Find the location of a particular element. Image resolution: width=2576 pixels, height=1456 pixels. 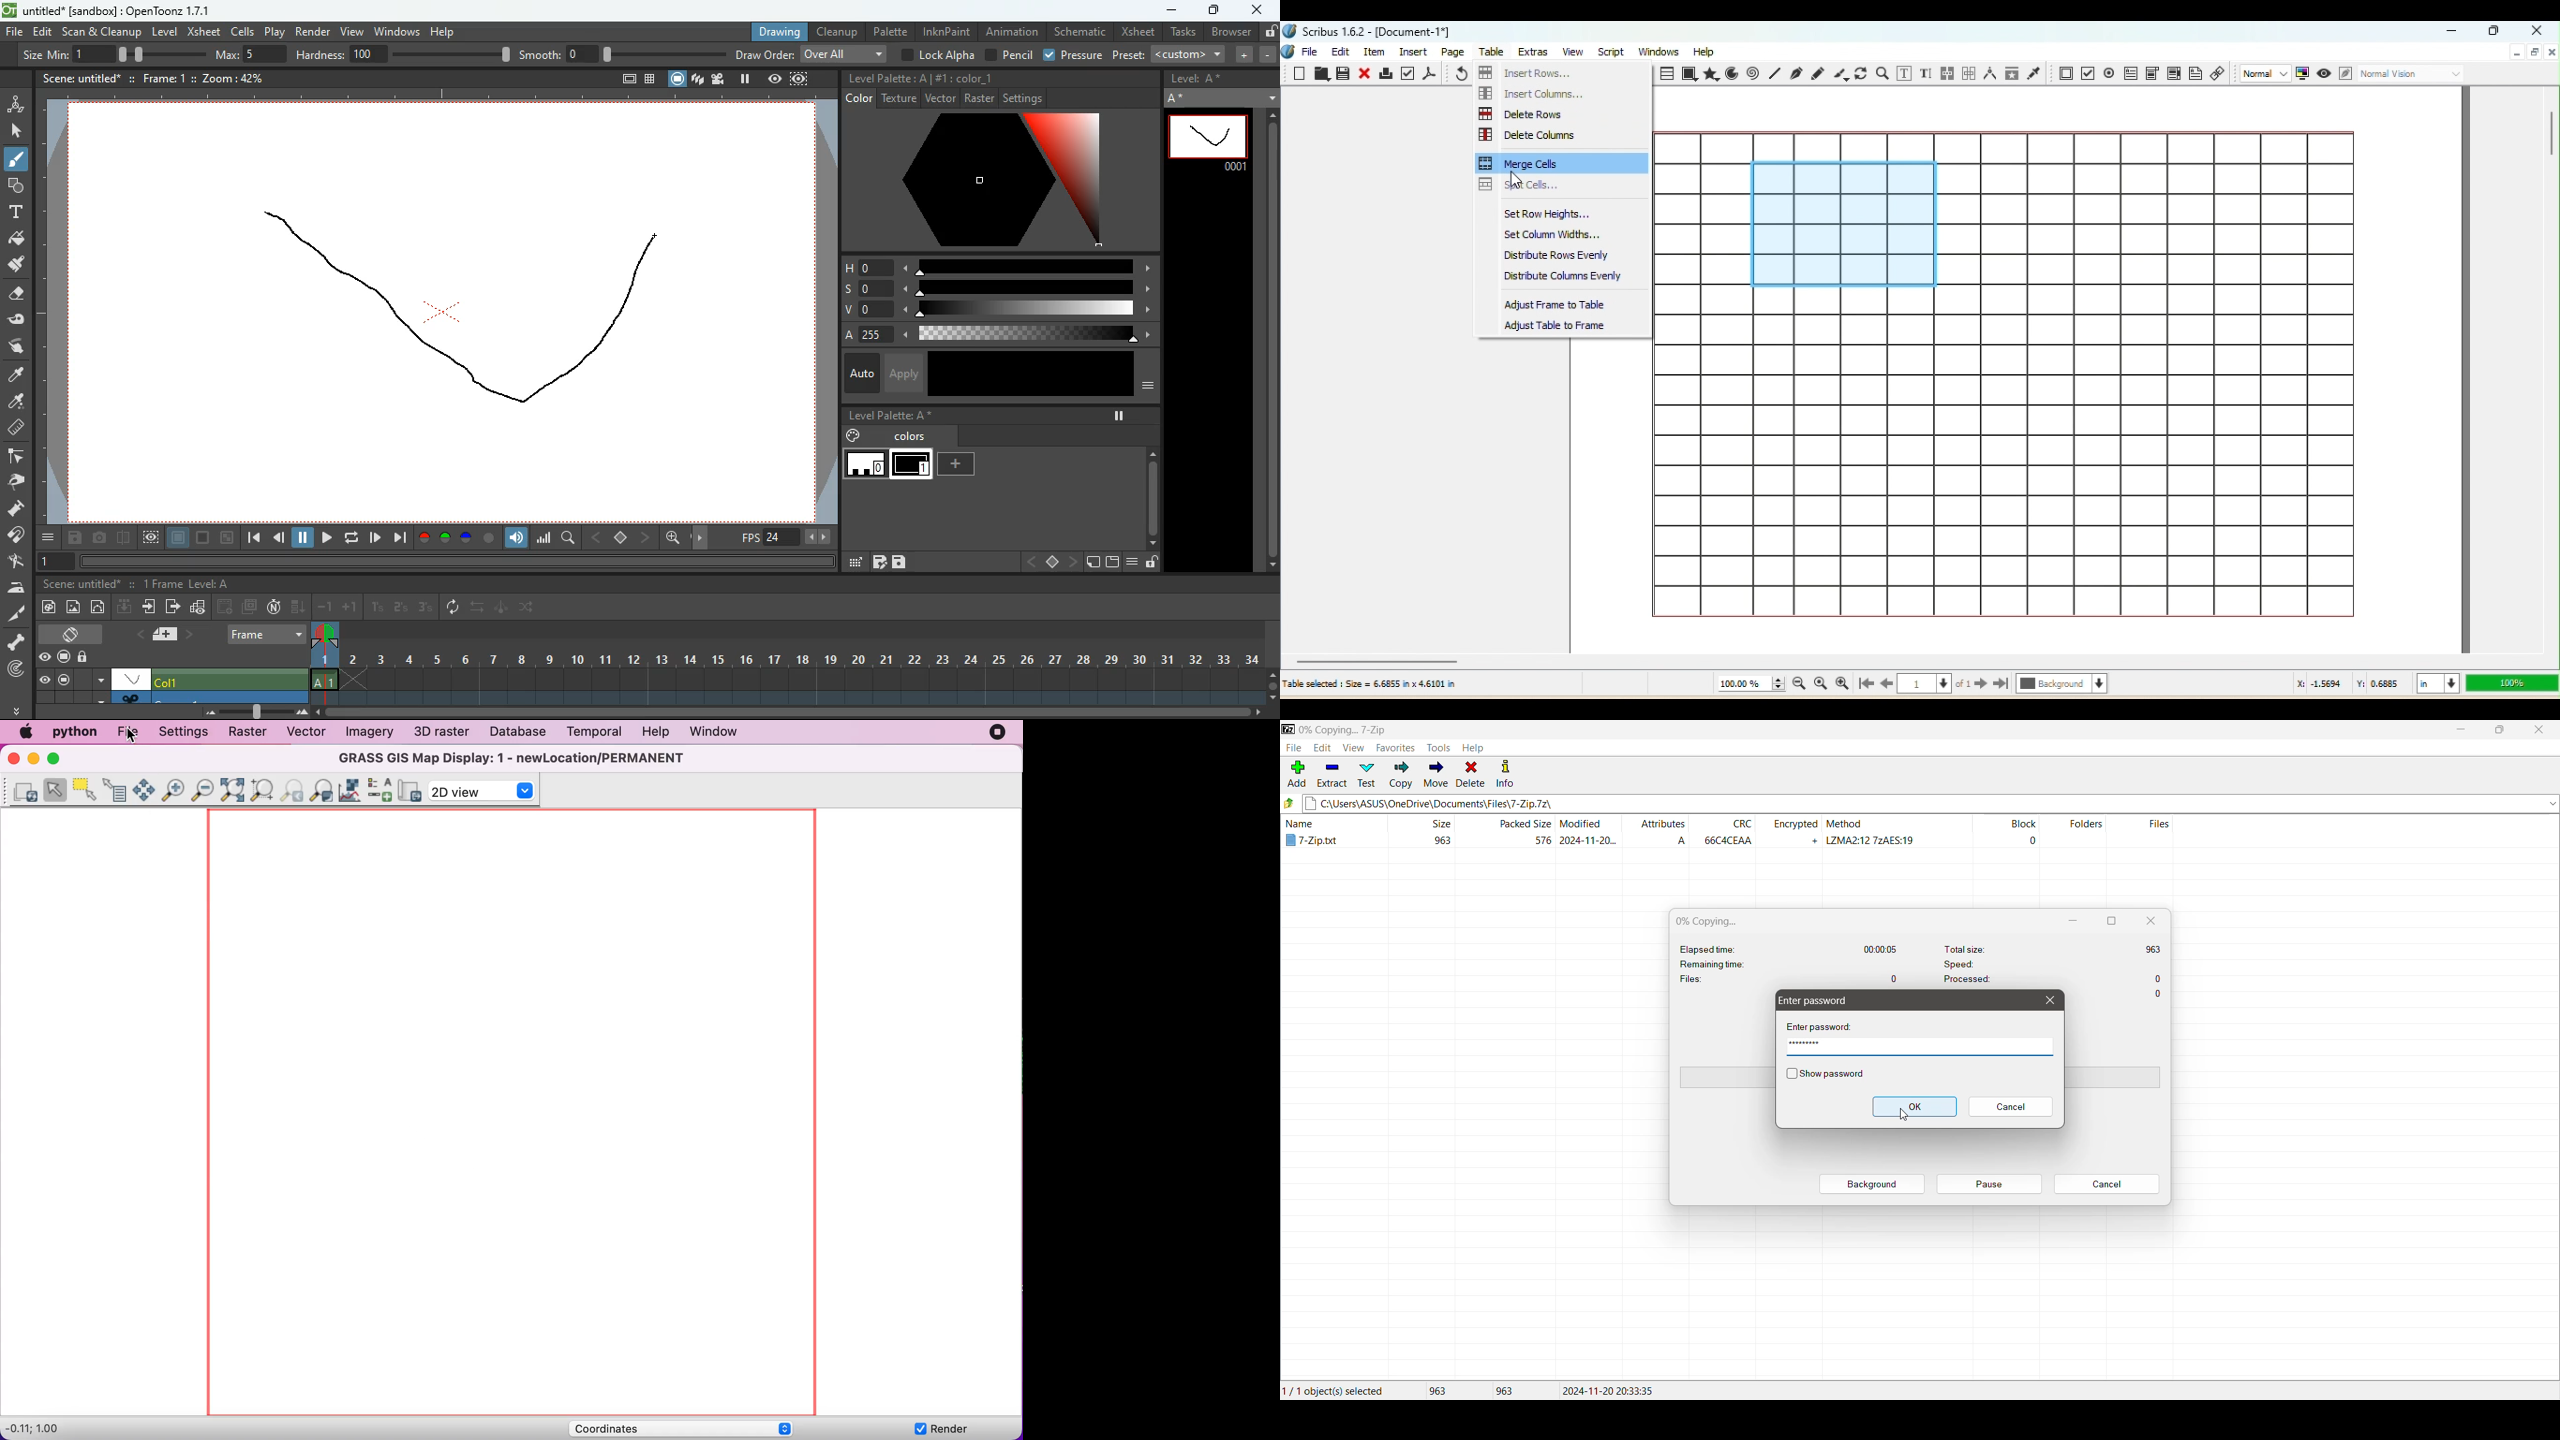

CRC is located at coordinates (1727, 832).